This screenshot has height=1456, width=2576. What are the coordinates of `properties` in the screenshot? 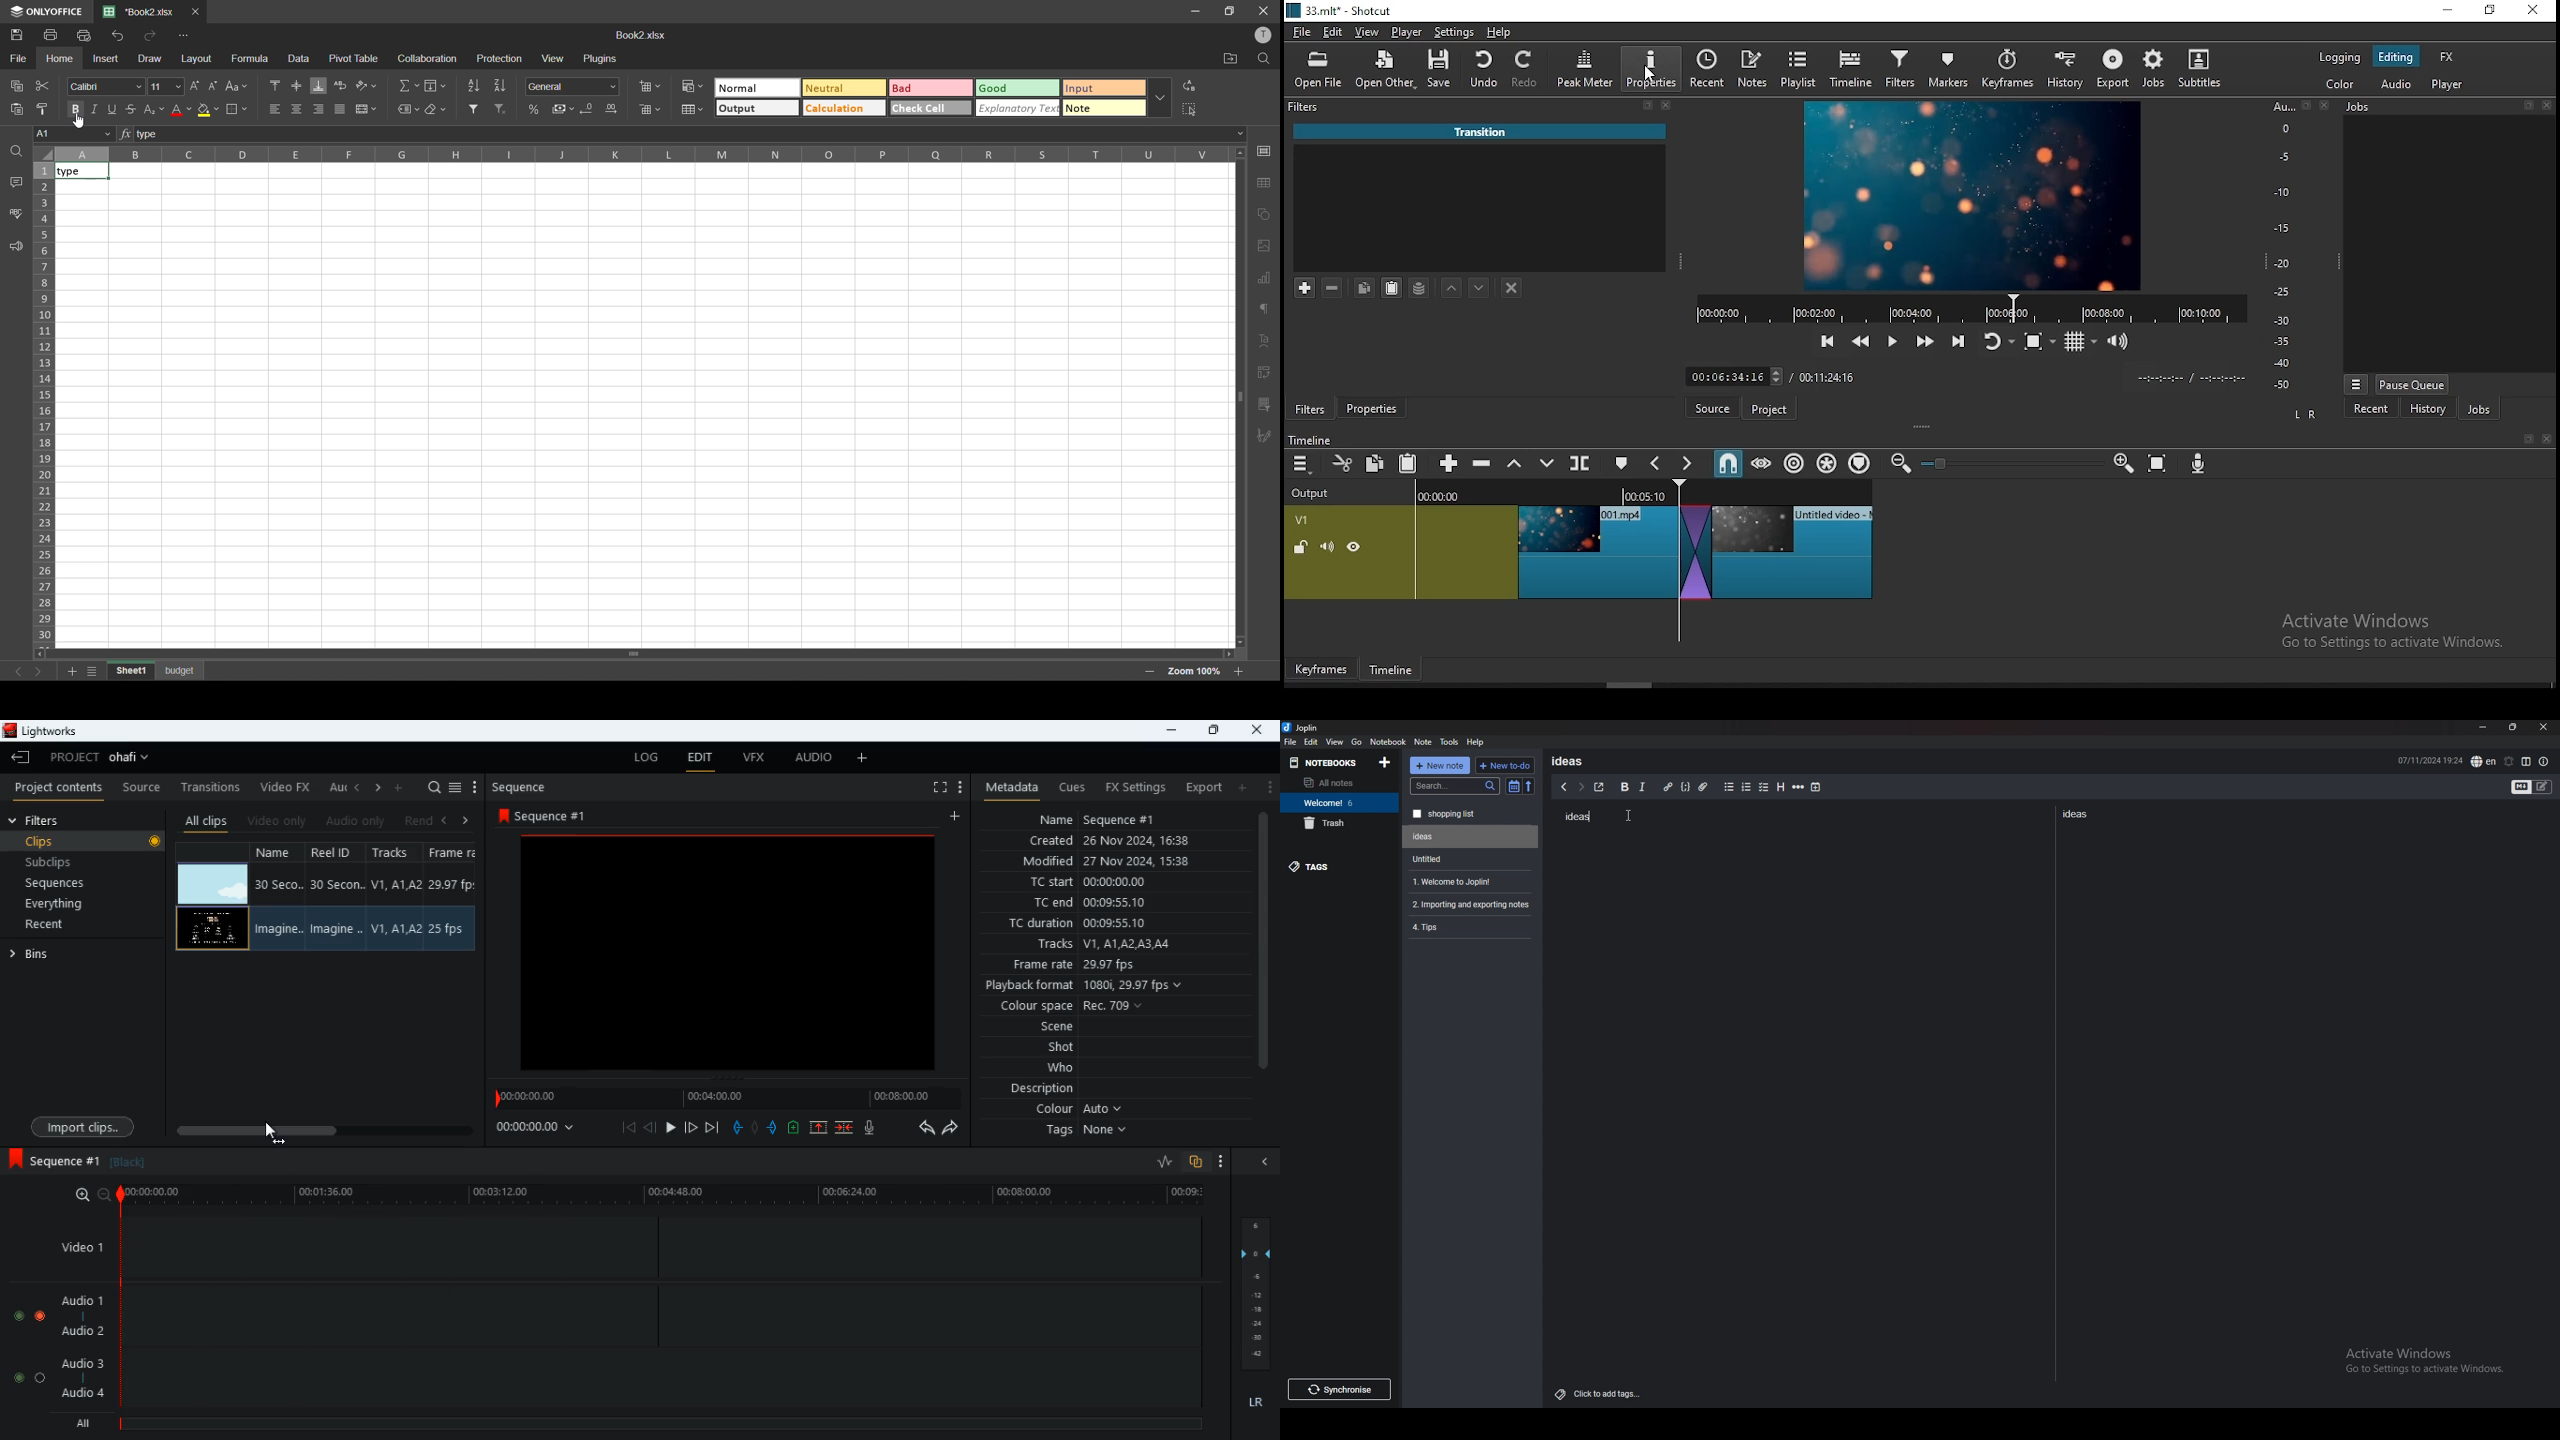 It's located at (1655, 69).